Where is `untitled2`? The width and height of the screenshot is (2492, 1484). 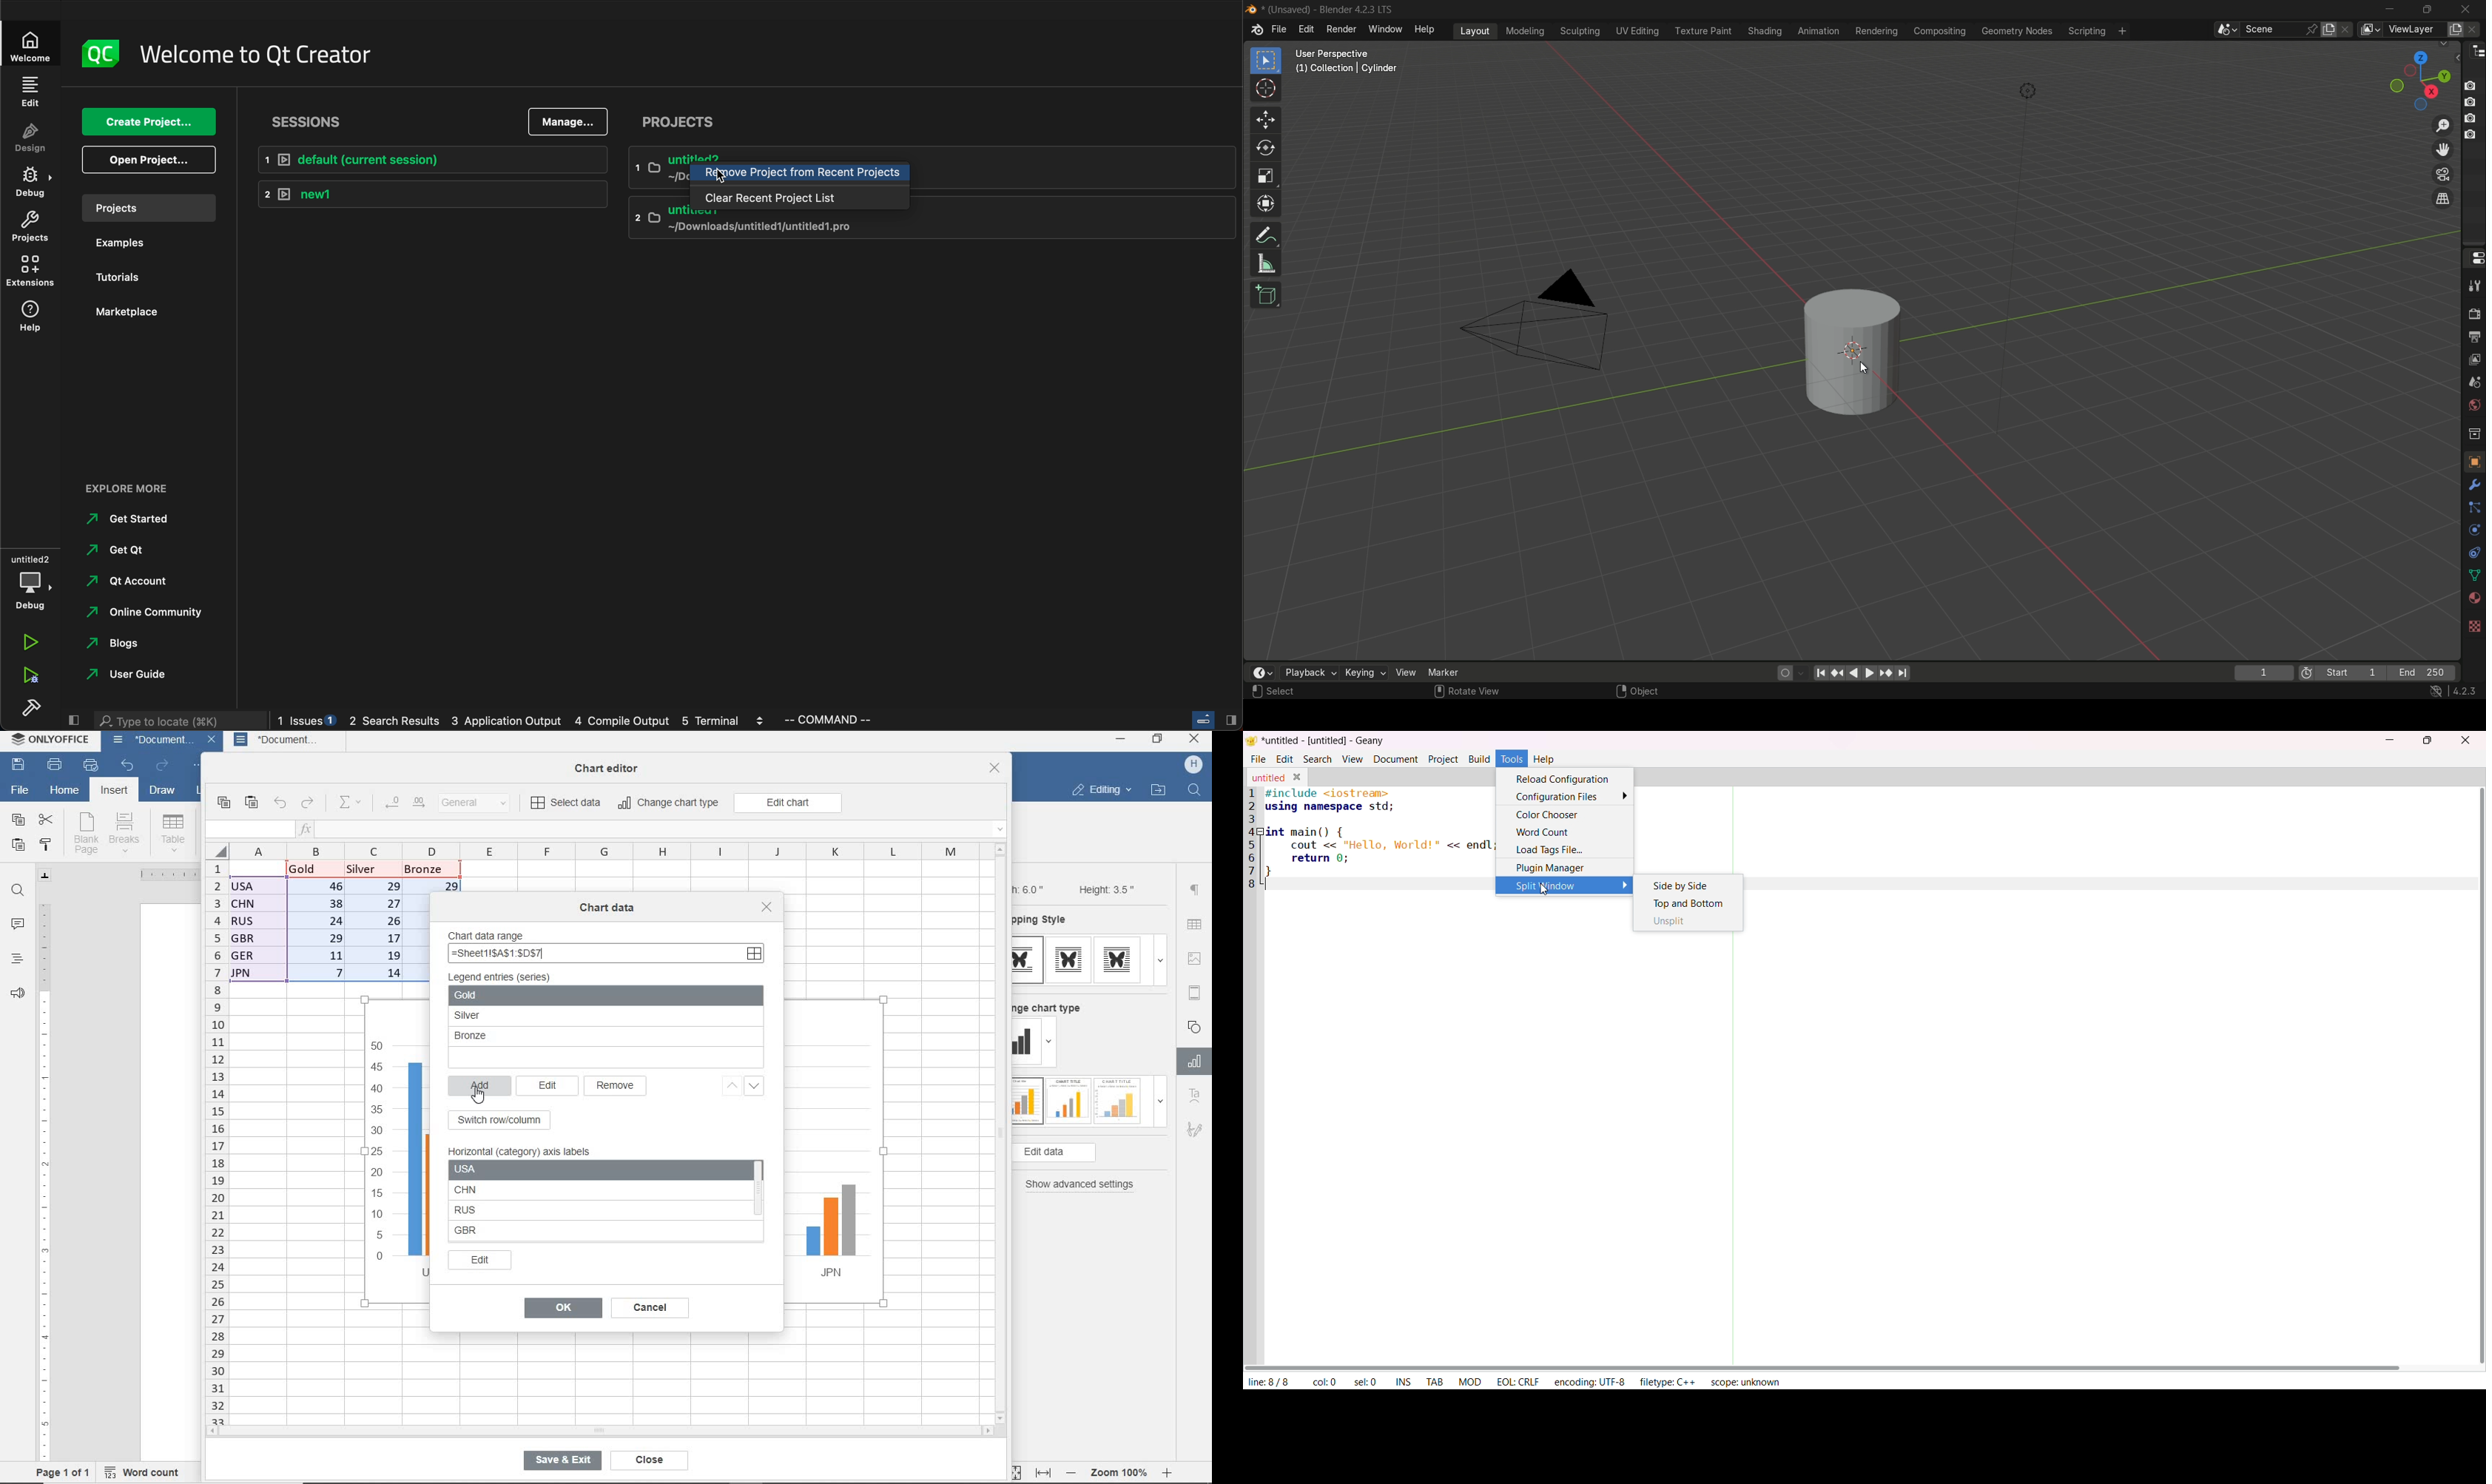
untitled2 is located at coordinates (656, 167).